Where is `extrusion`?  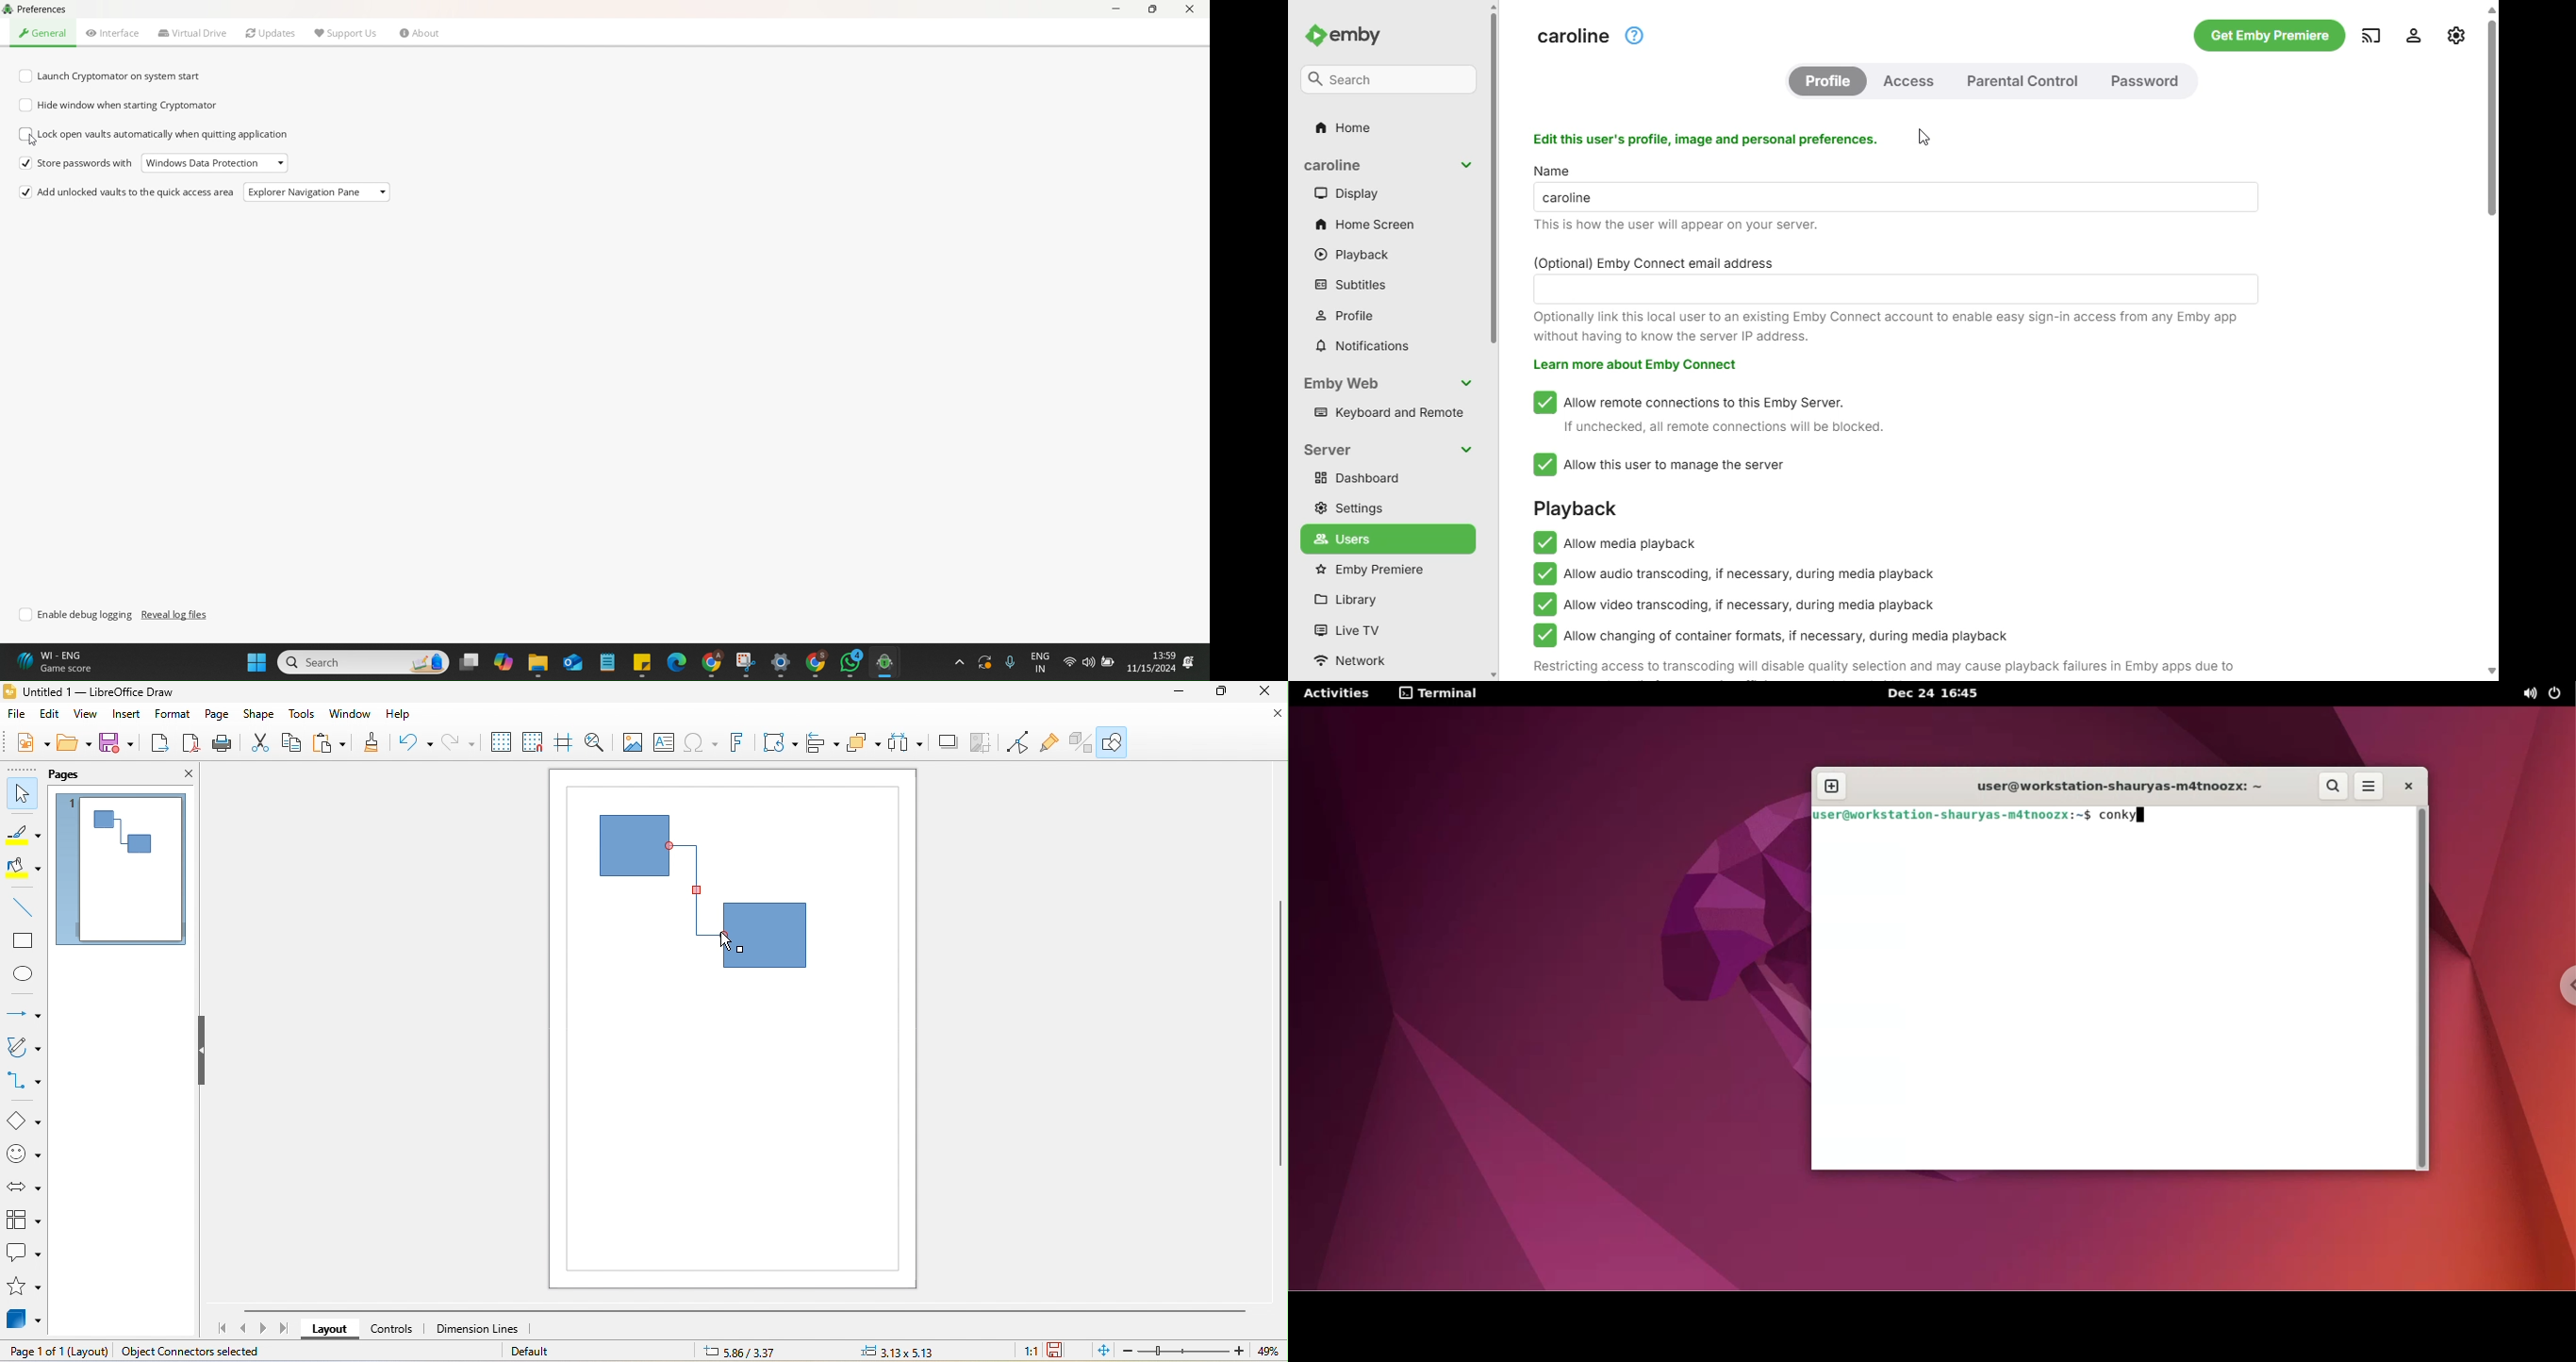
extrusion is located at coordinates (1084, 742).